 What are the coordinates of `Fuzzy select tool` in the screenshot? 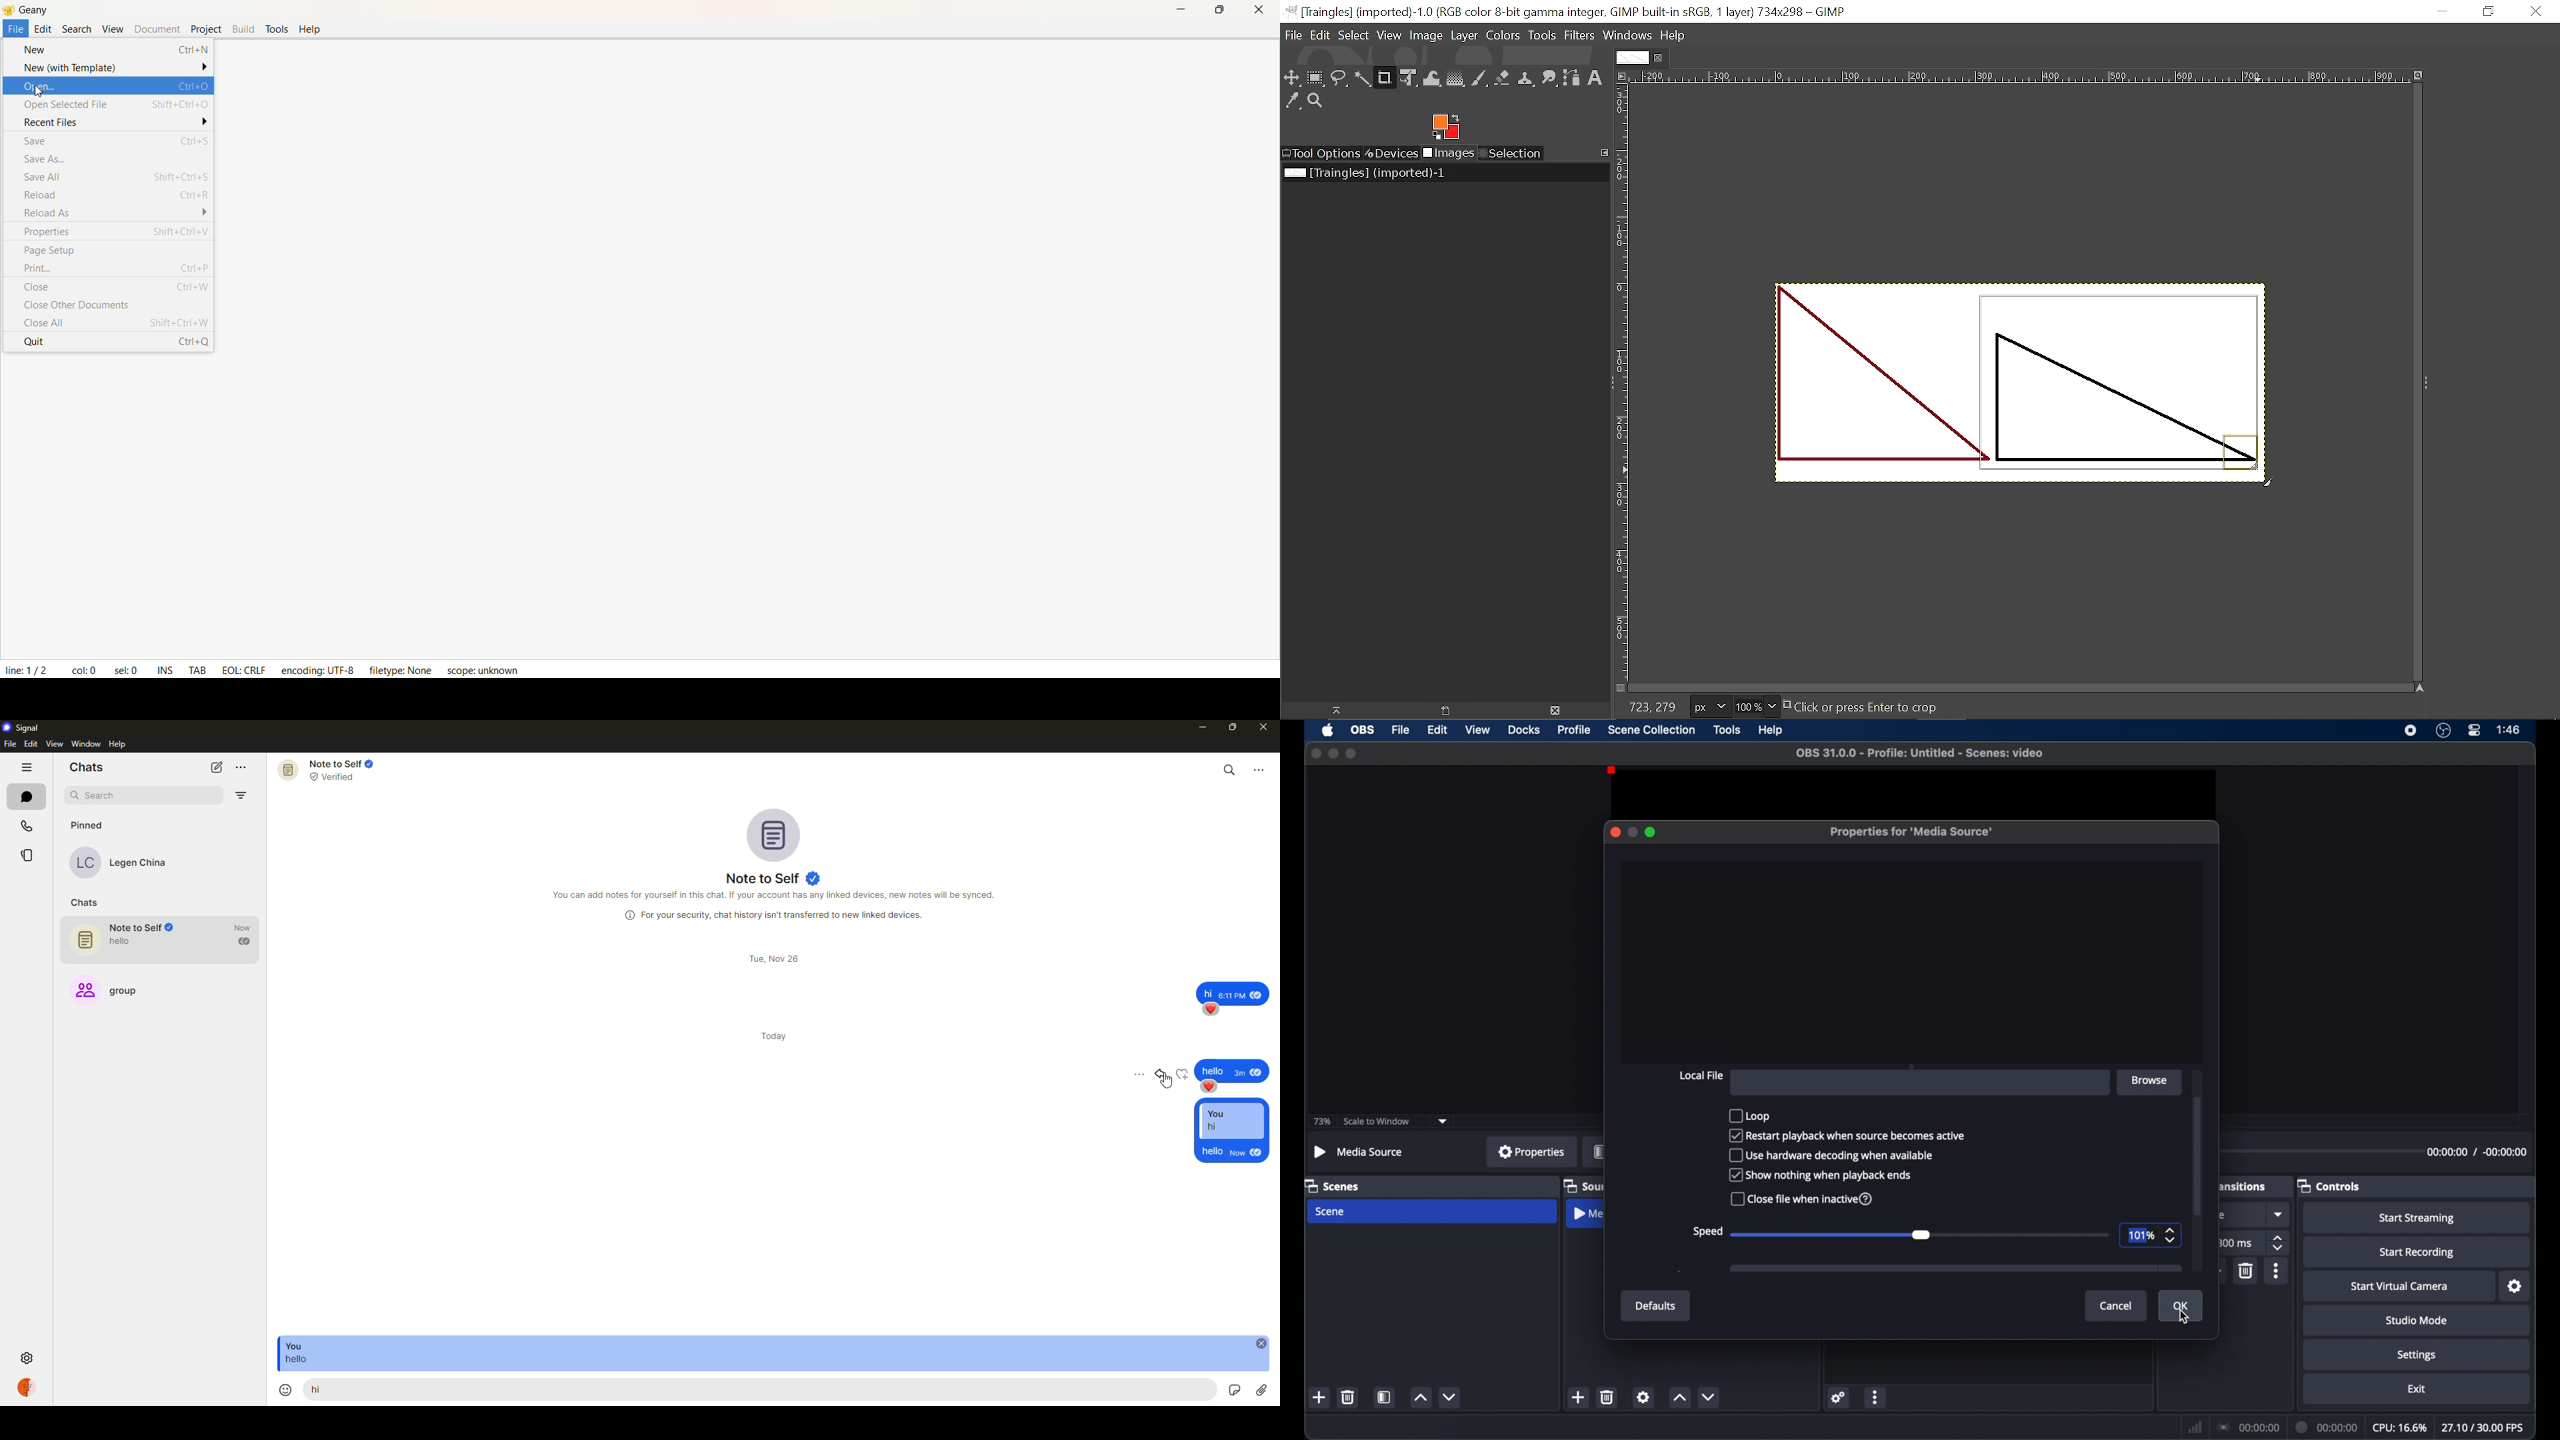 It's located at (1363, 80).